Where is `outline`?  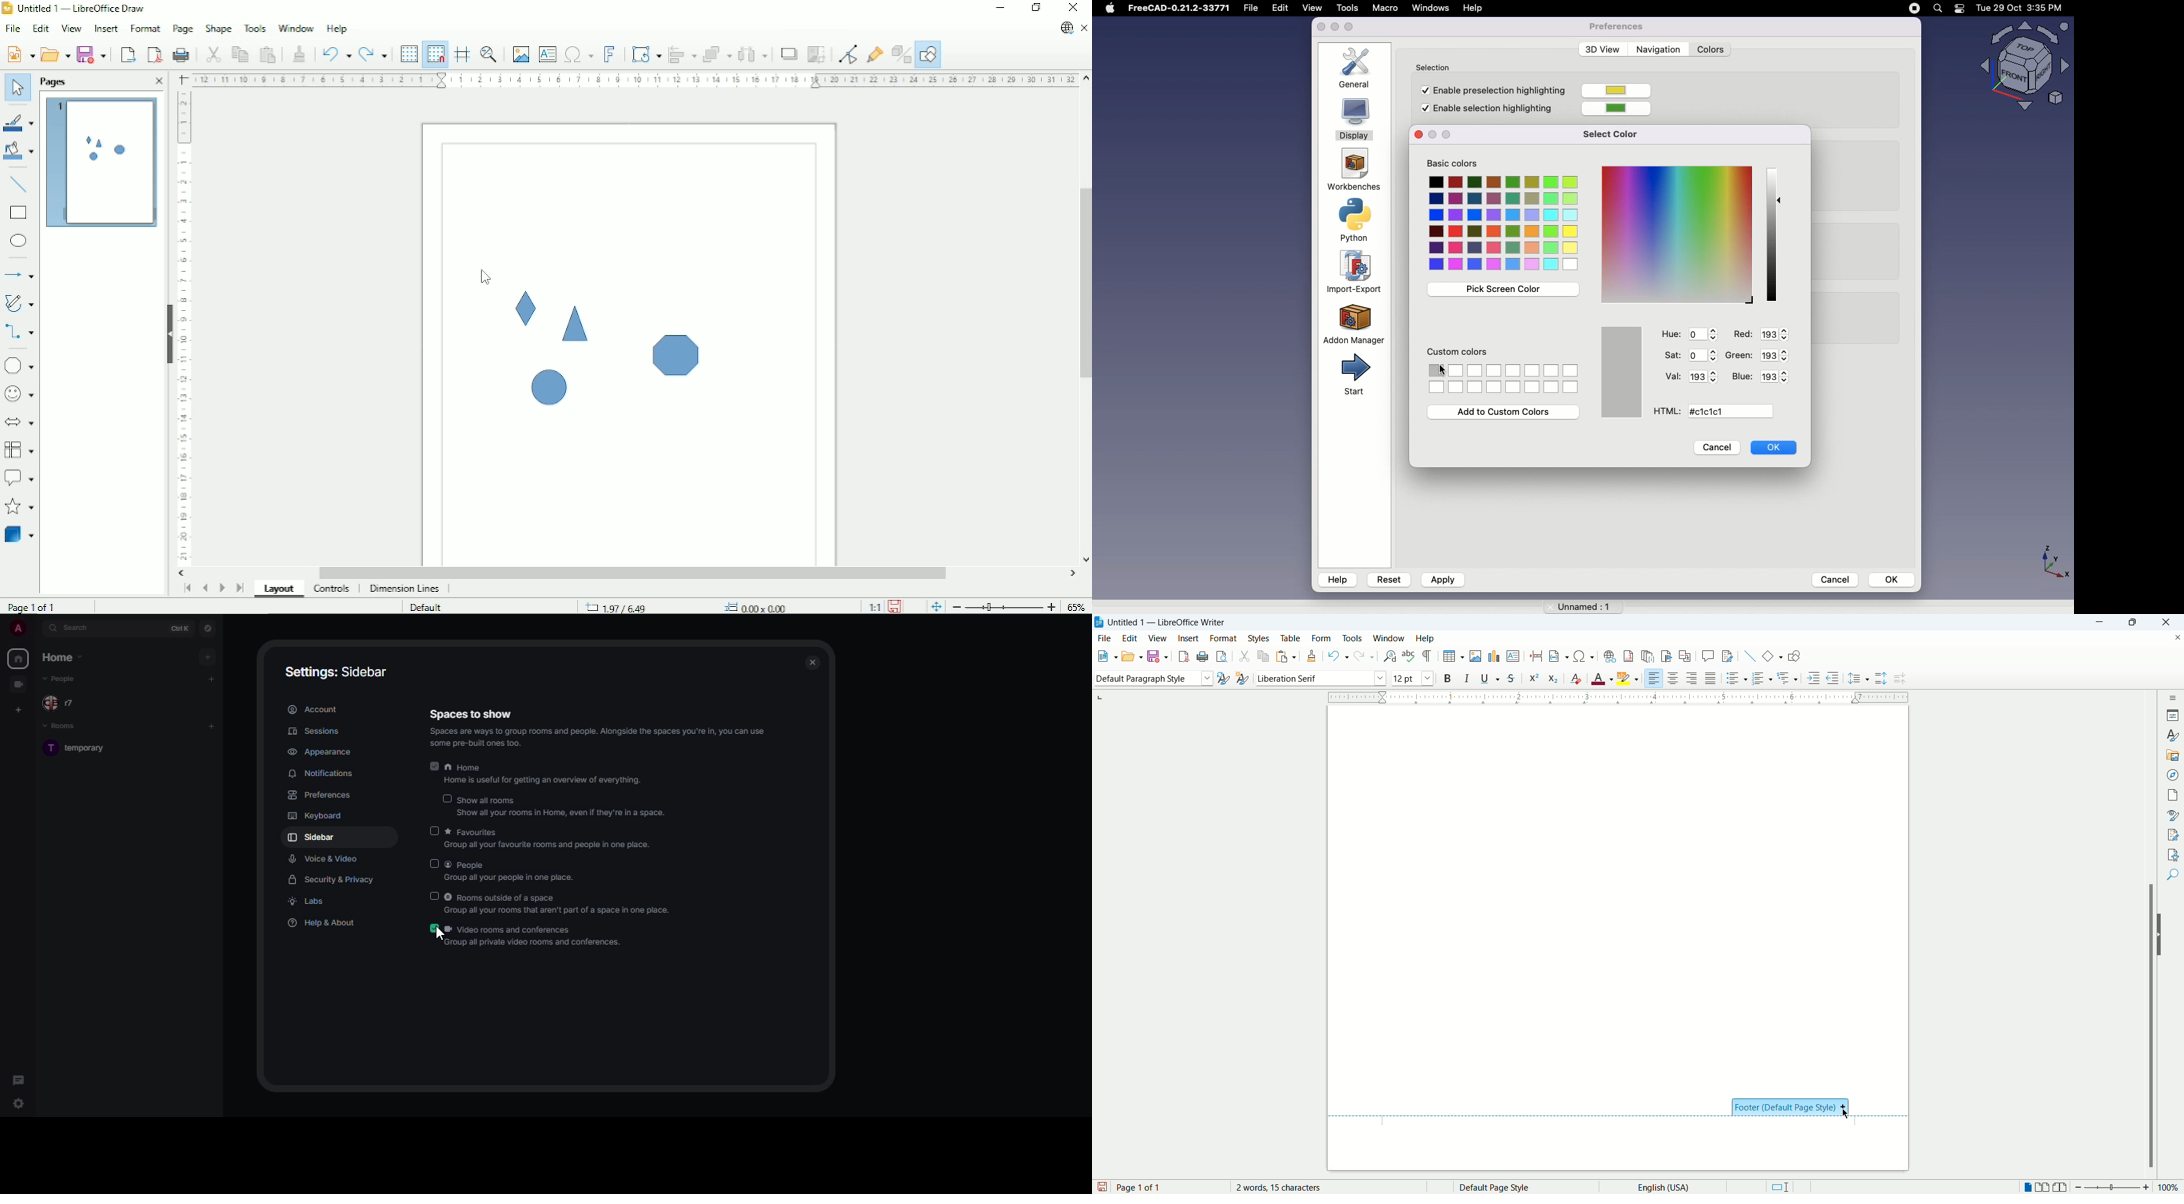 outline is located at coordinates (1789, 677).